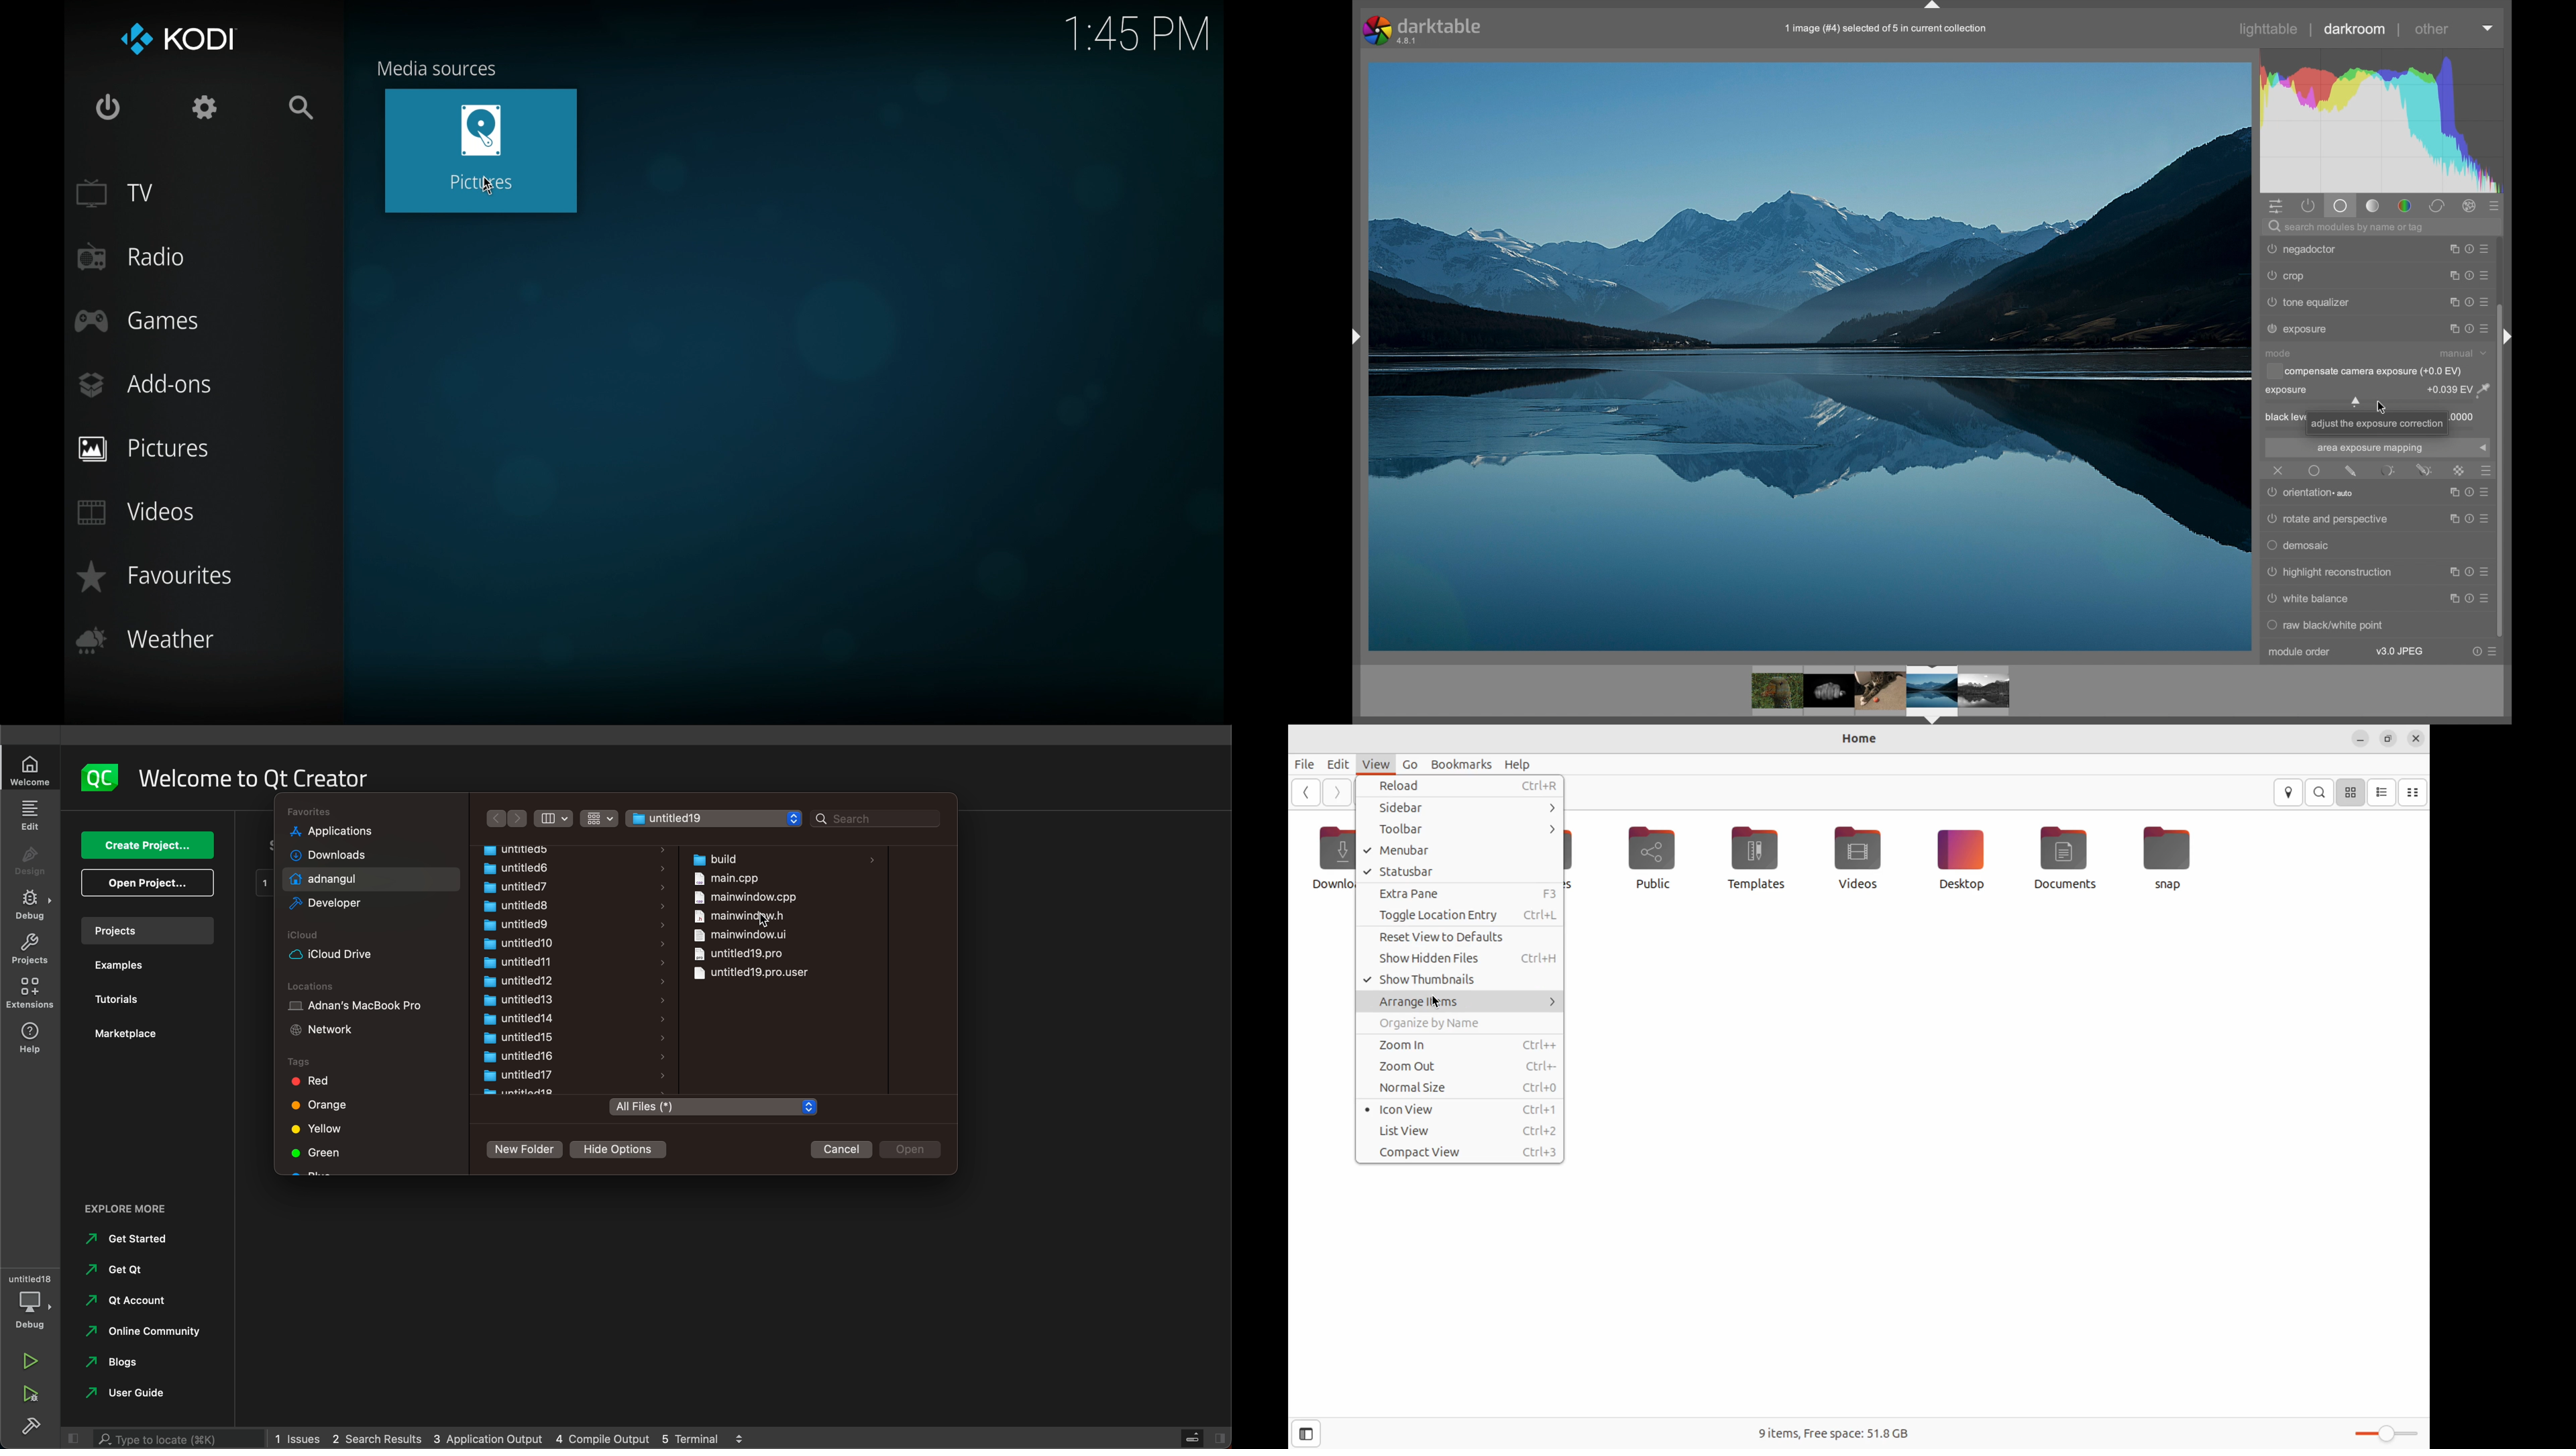 The height and width of the screenshot is (1456, 2576). Describe the element at coordinates (127, 1032) in the screenshot. I see `market place` at that location.